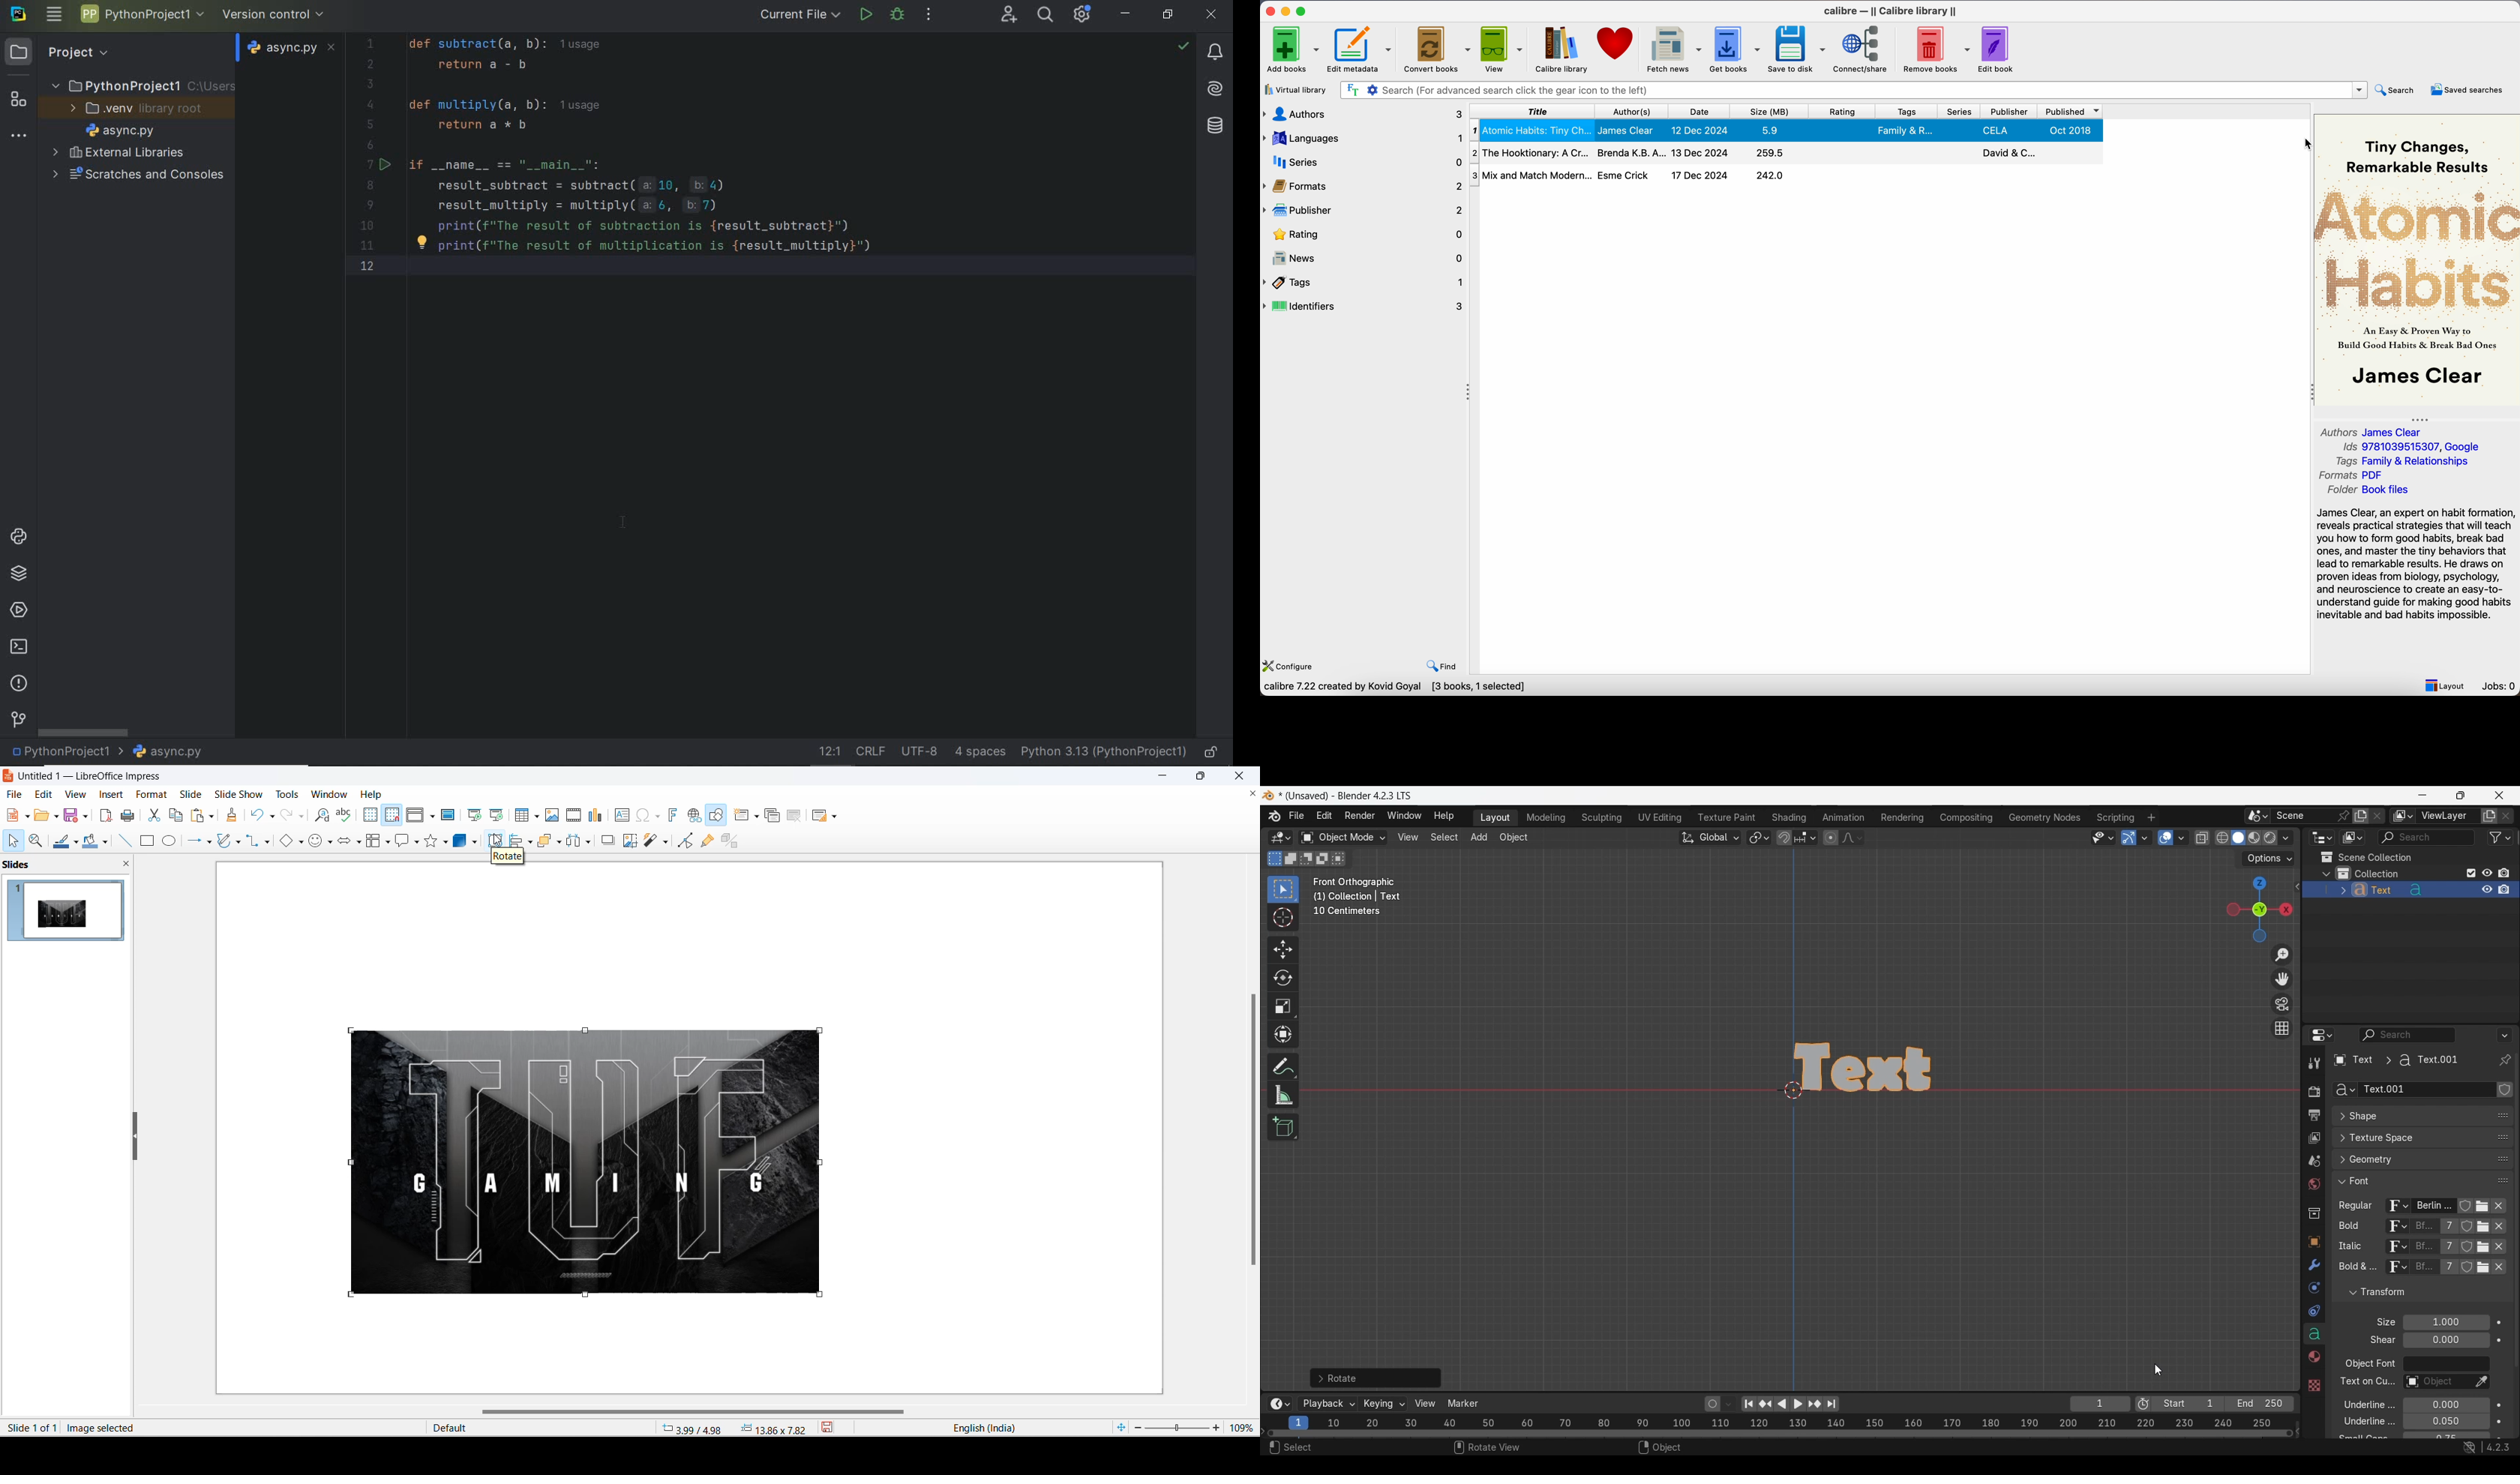  Describe the element at coordinates (866, 16) in the screenshot. I see `run` at that location.